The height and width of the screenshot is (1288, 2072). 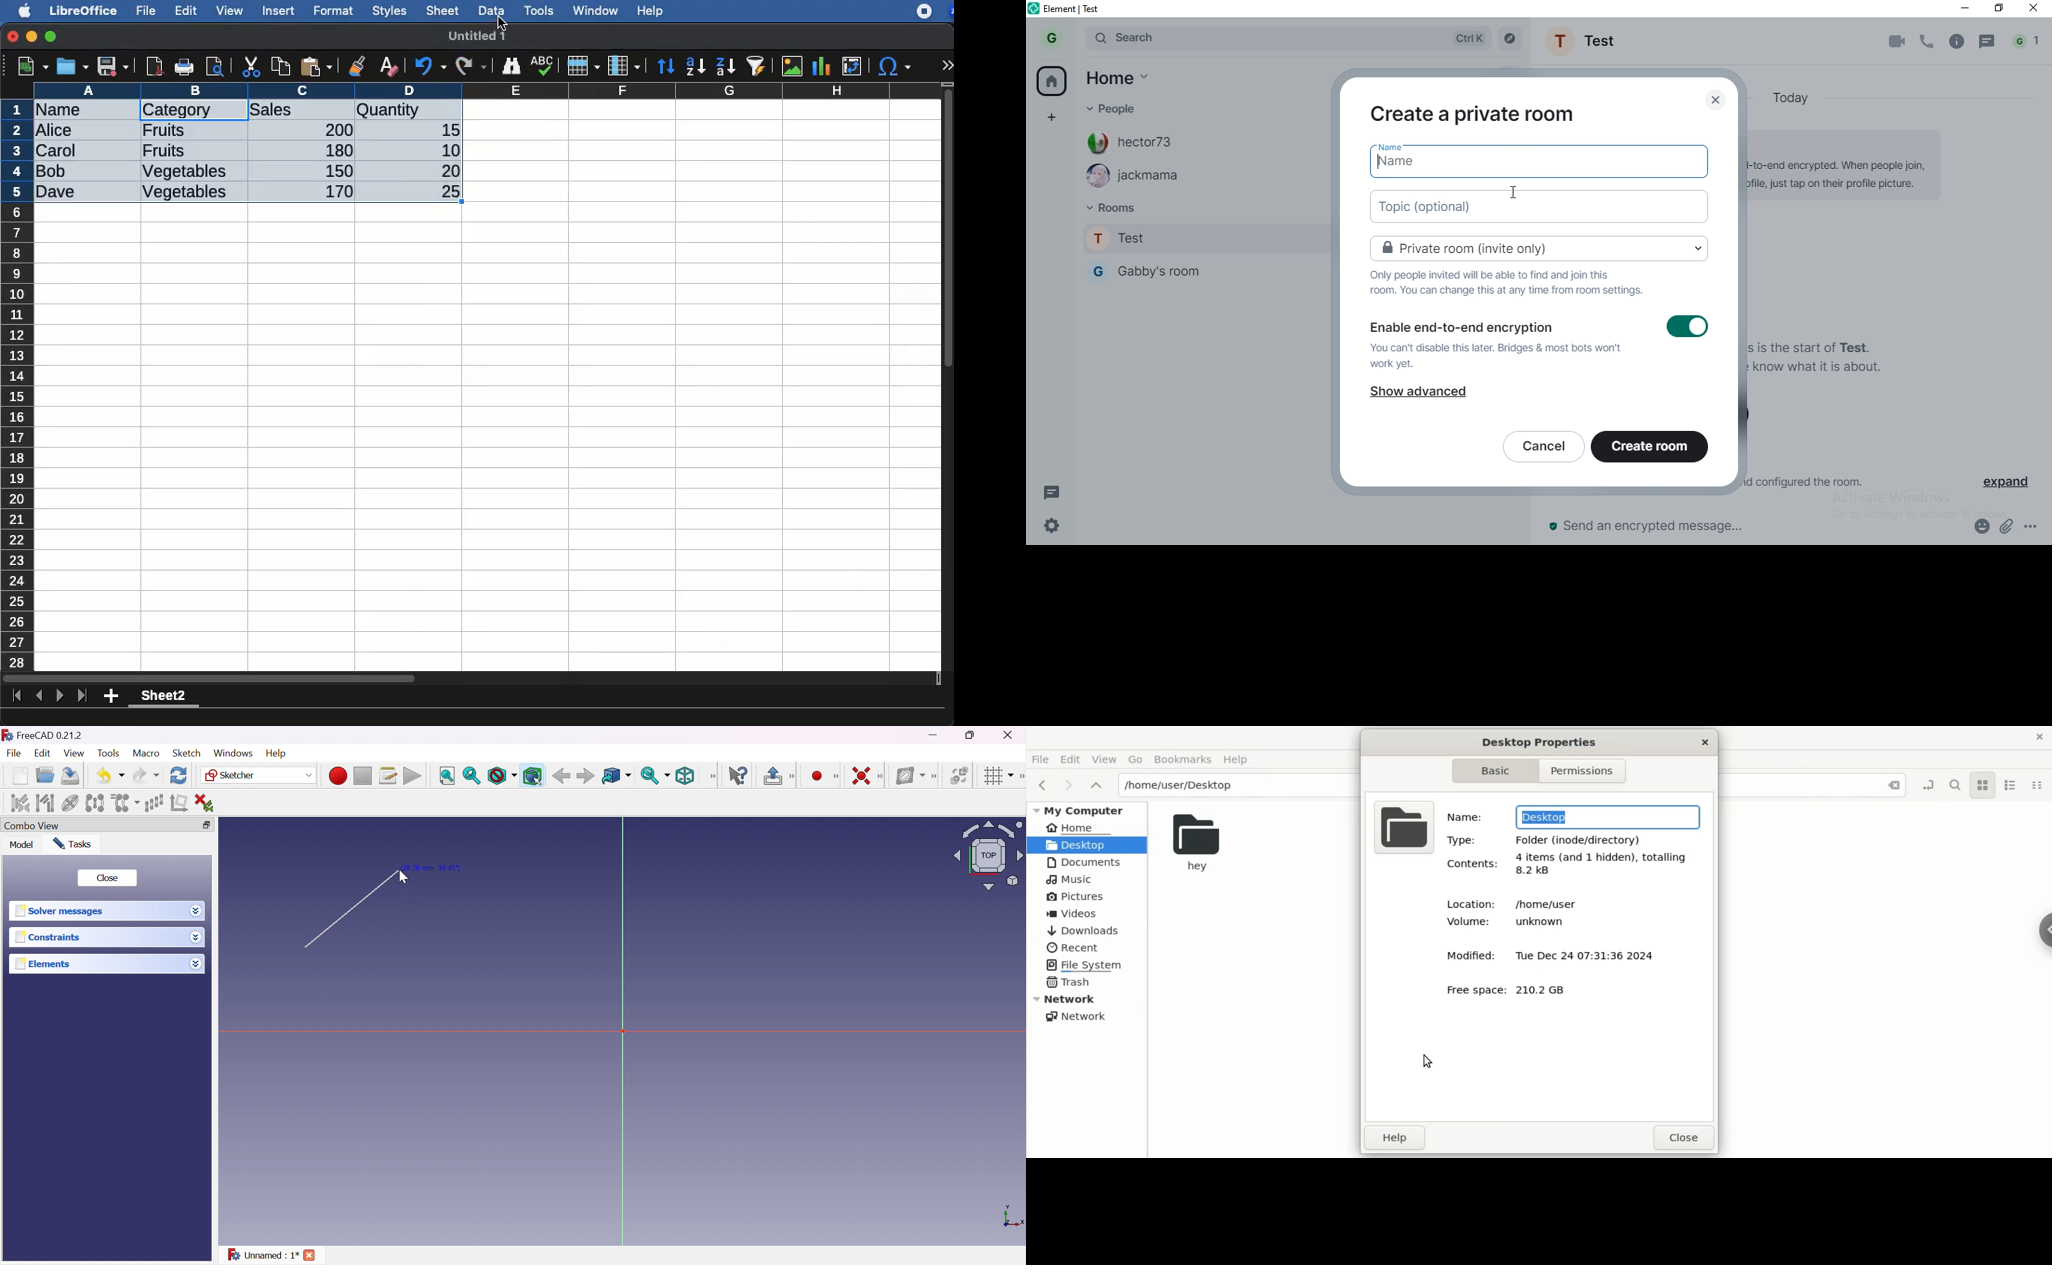 What do you see at coordinates (468, 36) in the screenshot?
I see `untitled` at bounding box center [468, 36].